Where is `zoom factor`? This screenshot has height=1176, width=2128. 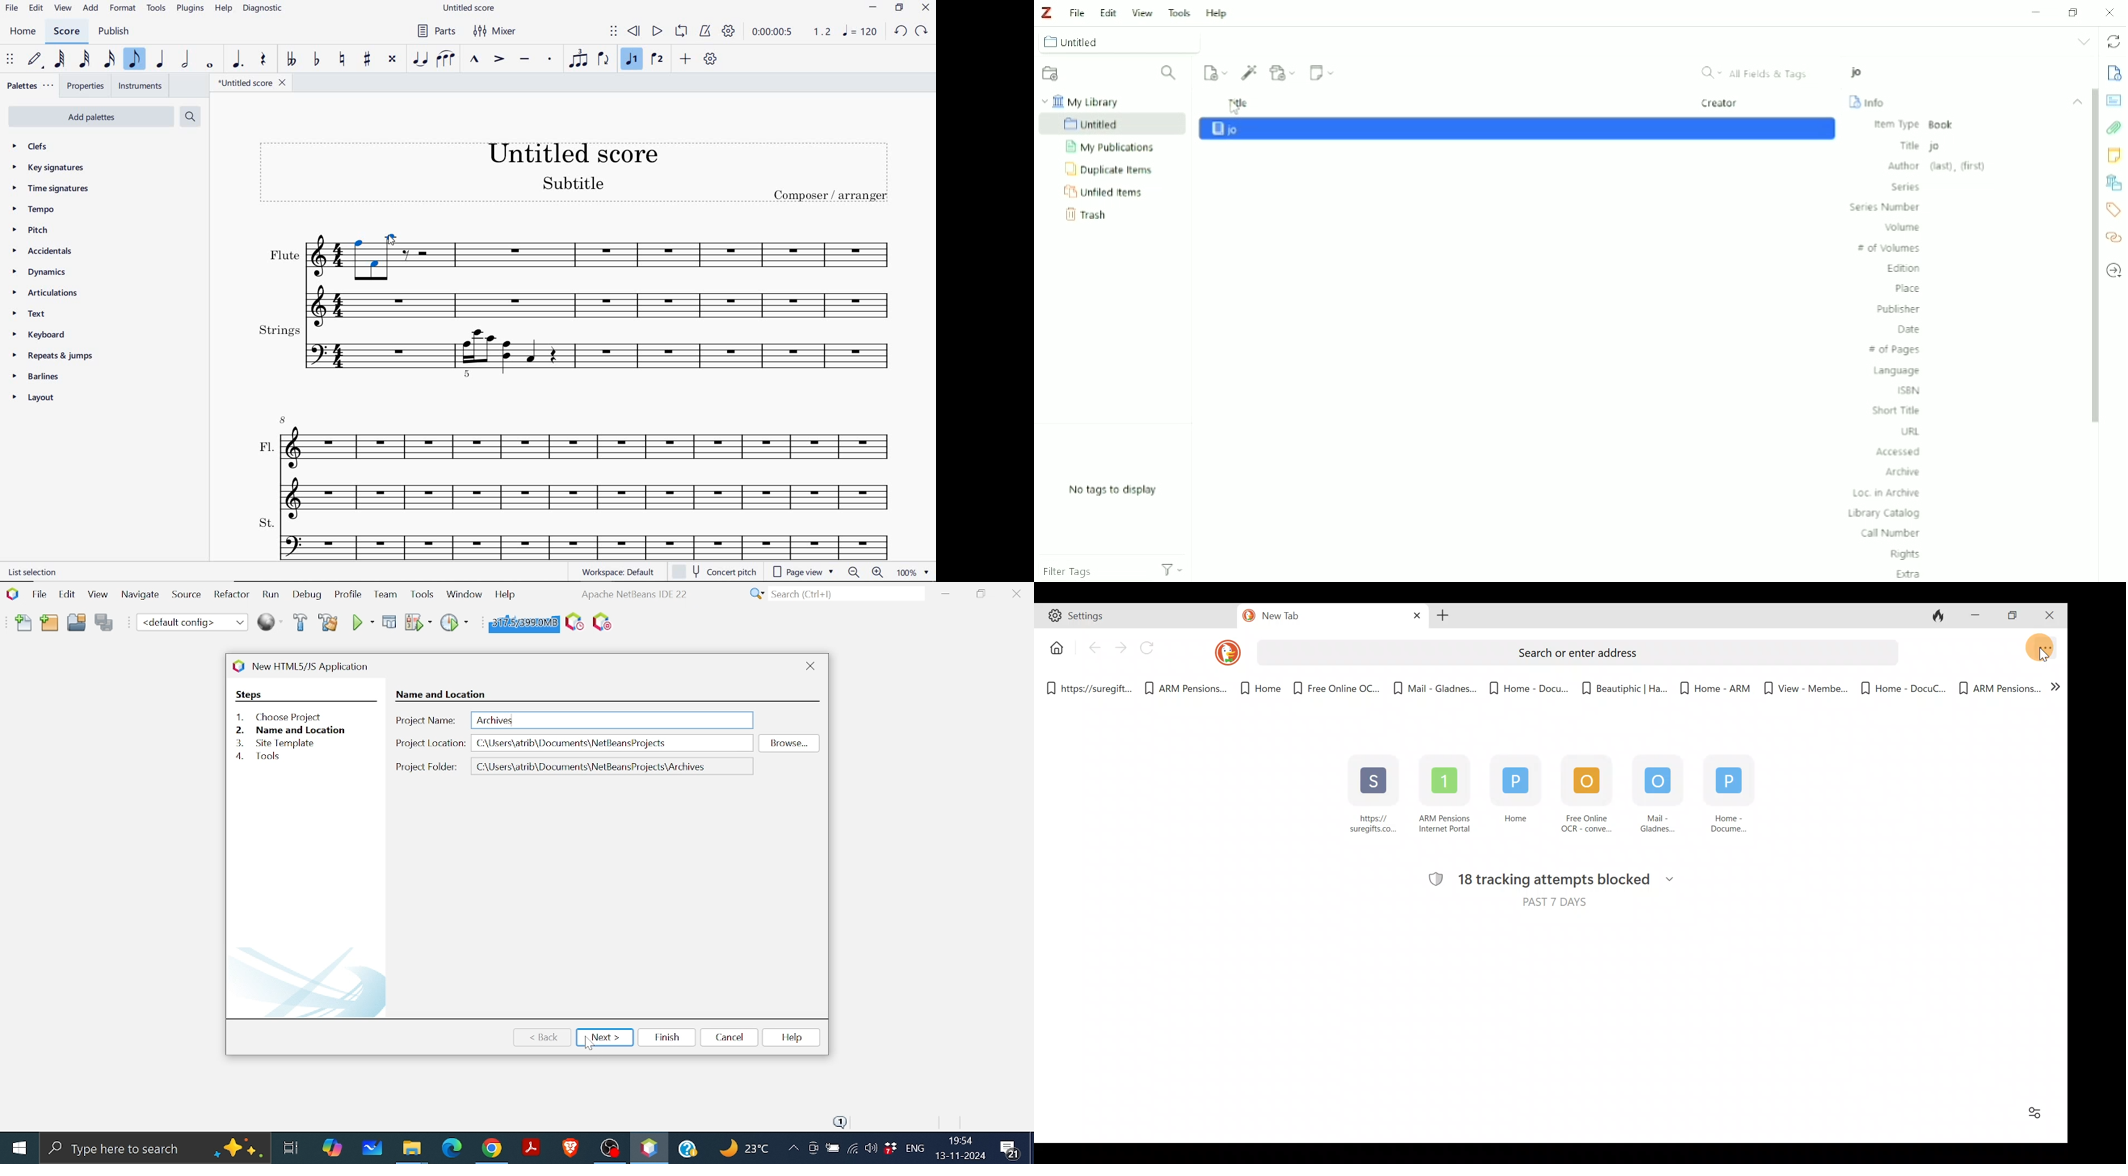 zoom factor is located at coordinates (914, 572).